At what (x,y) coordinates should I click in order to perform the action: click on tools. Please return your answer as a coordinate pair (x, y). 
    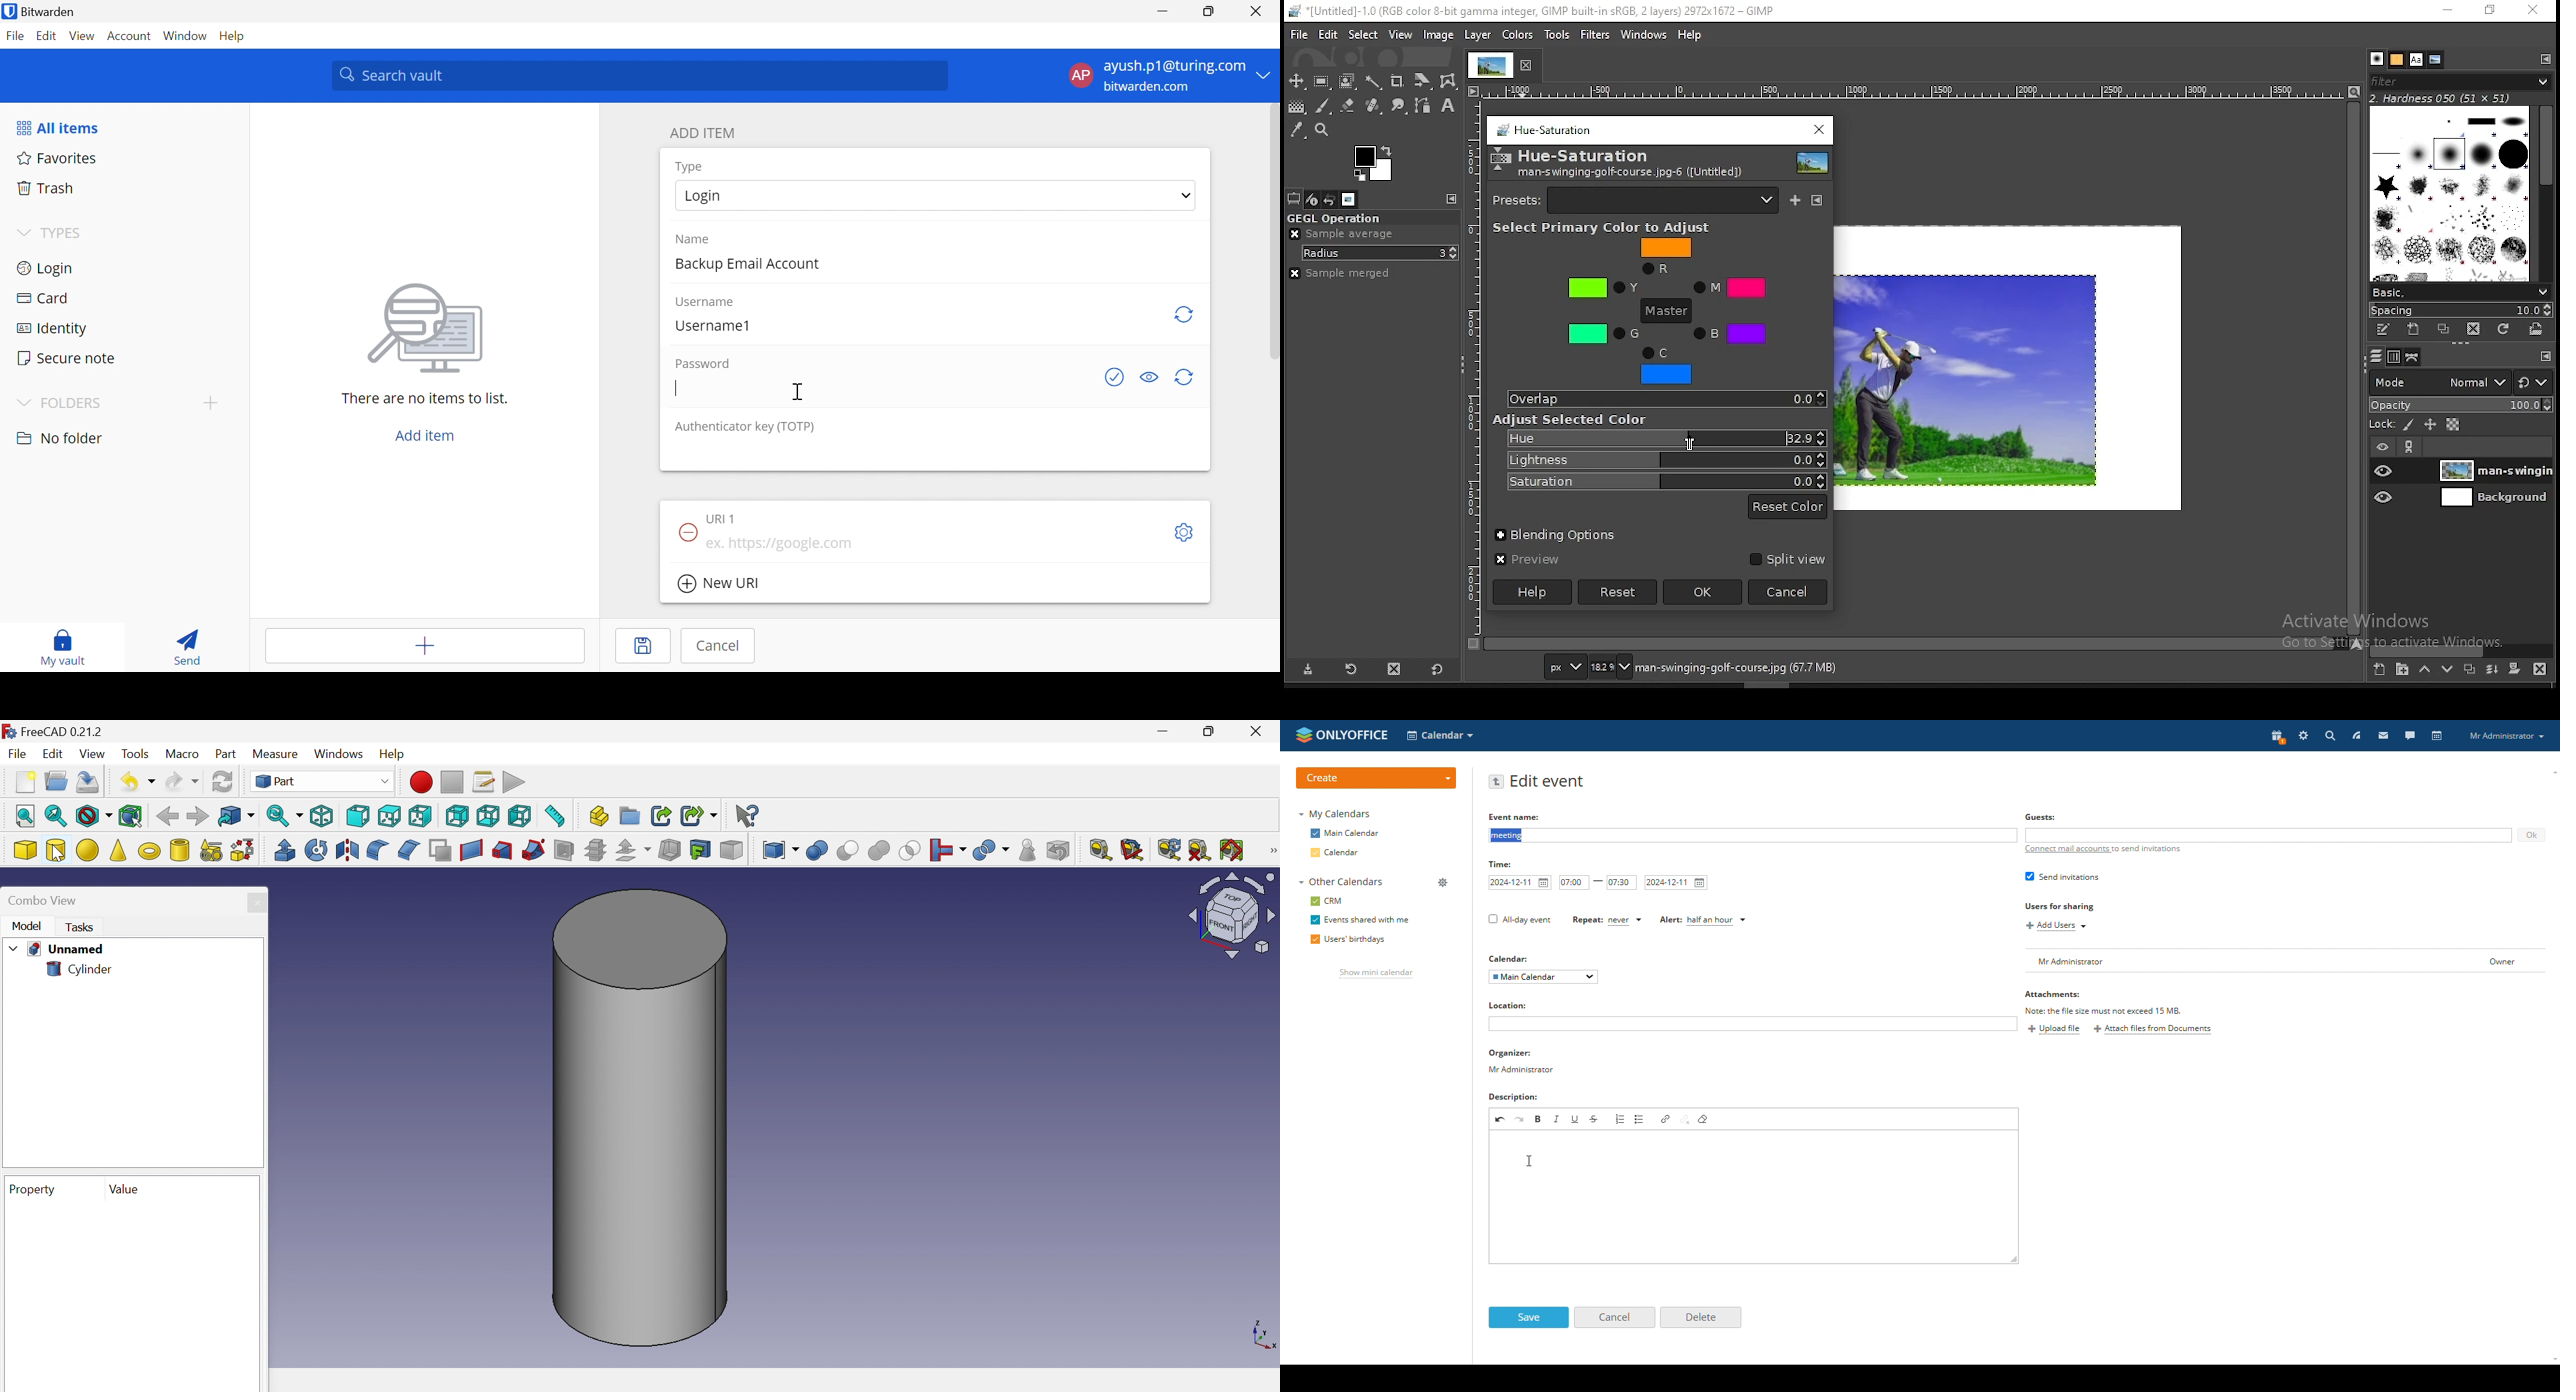
    Looking at the image, I should click on (1556, 35).